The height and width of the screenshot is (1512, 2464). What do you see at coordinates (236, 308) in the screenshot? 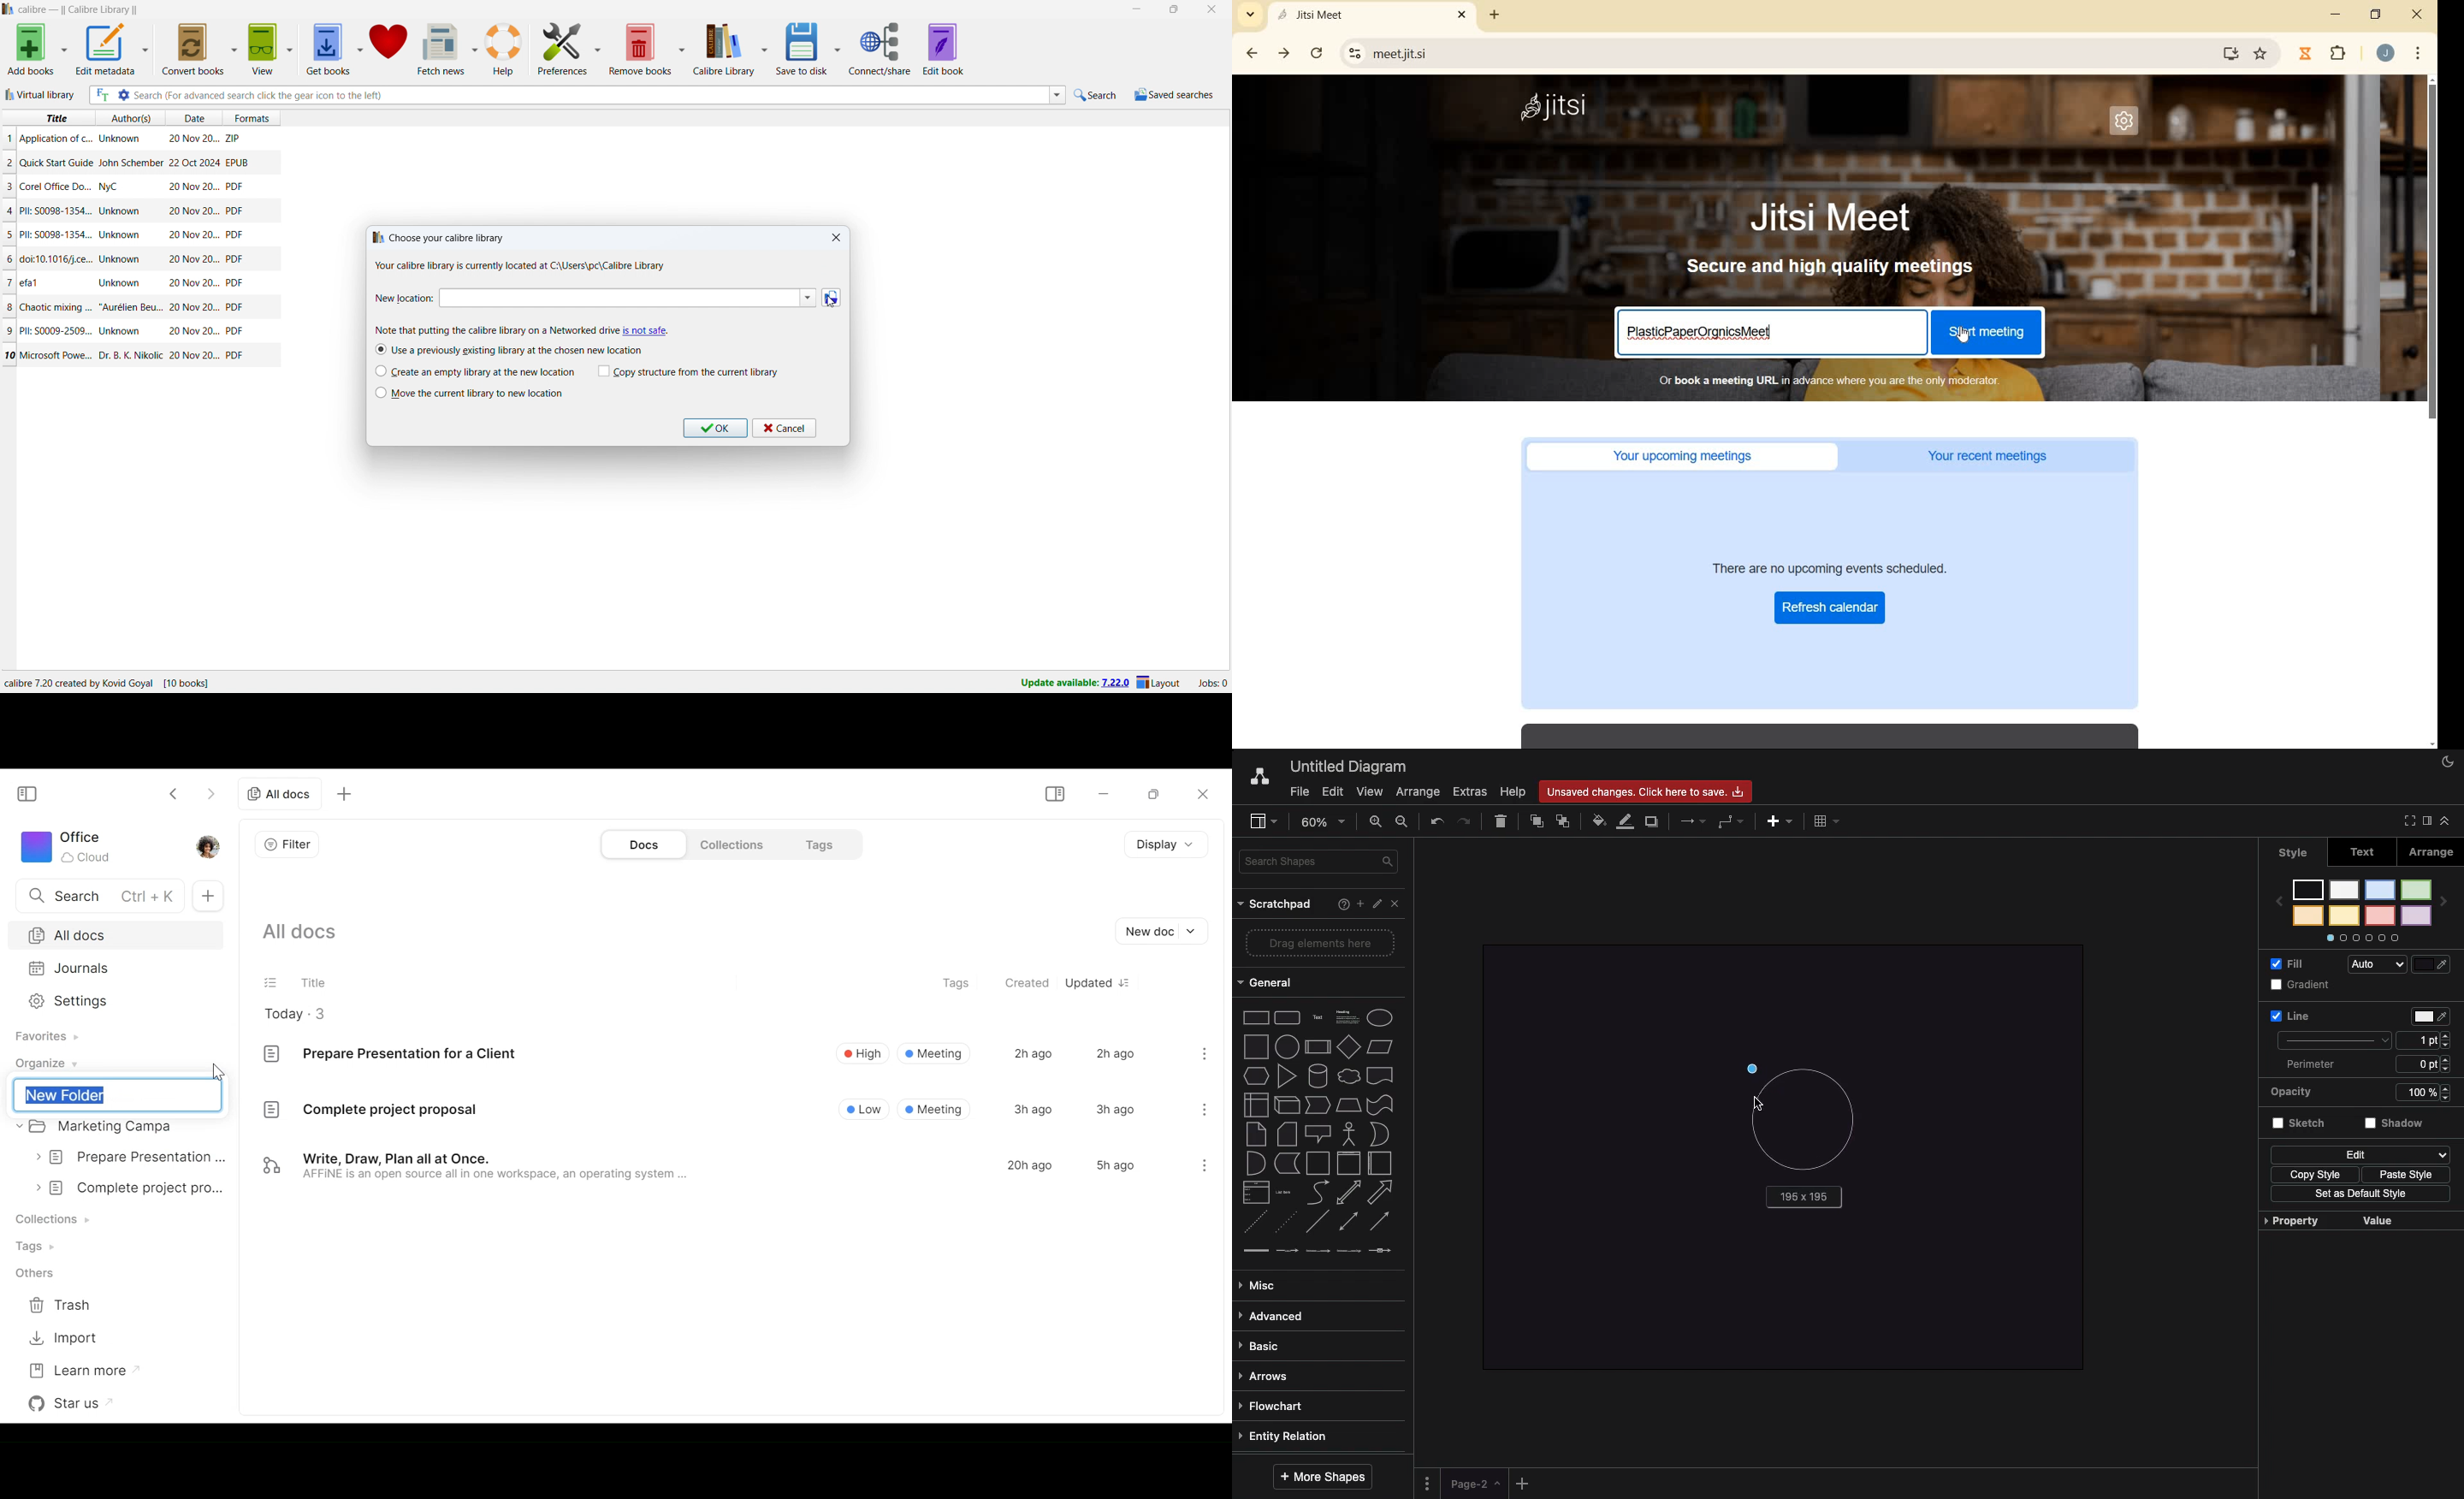
I see `PDF` at bounding box center [236, 308].